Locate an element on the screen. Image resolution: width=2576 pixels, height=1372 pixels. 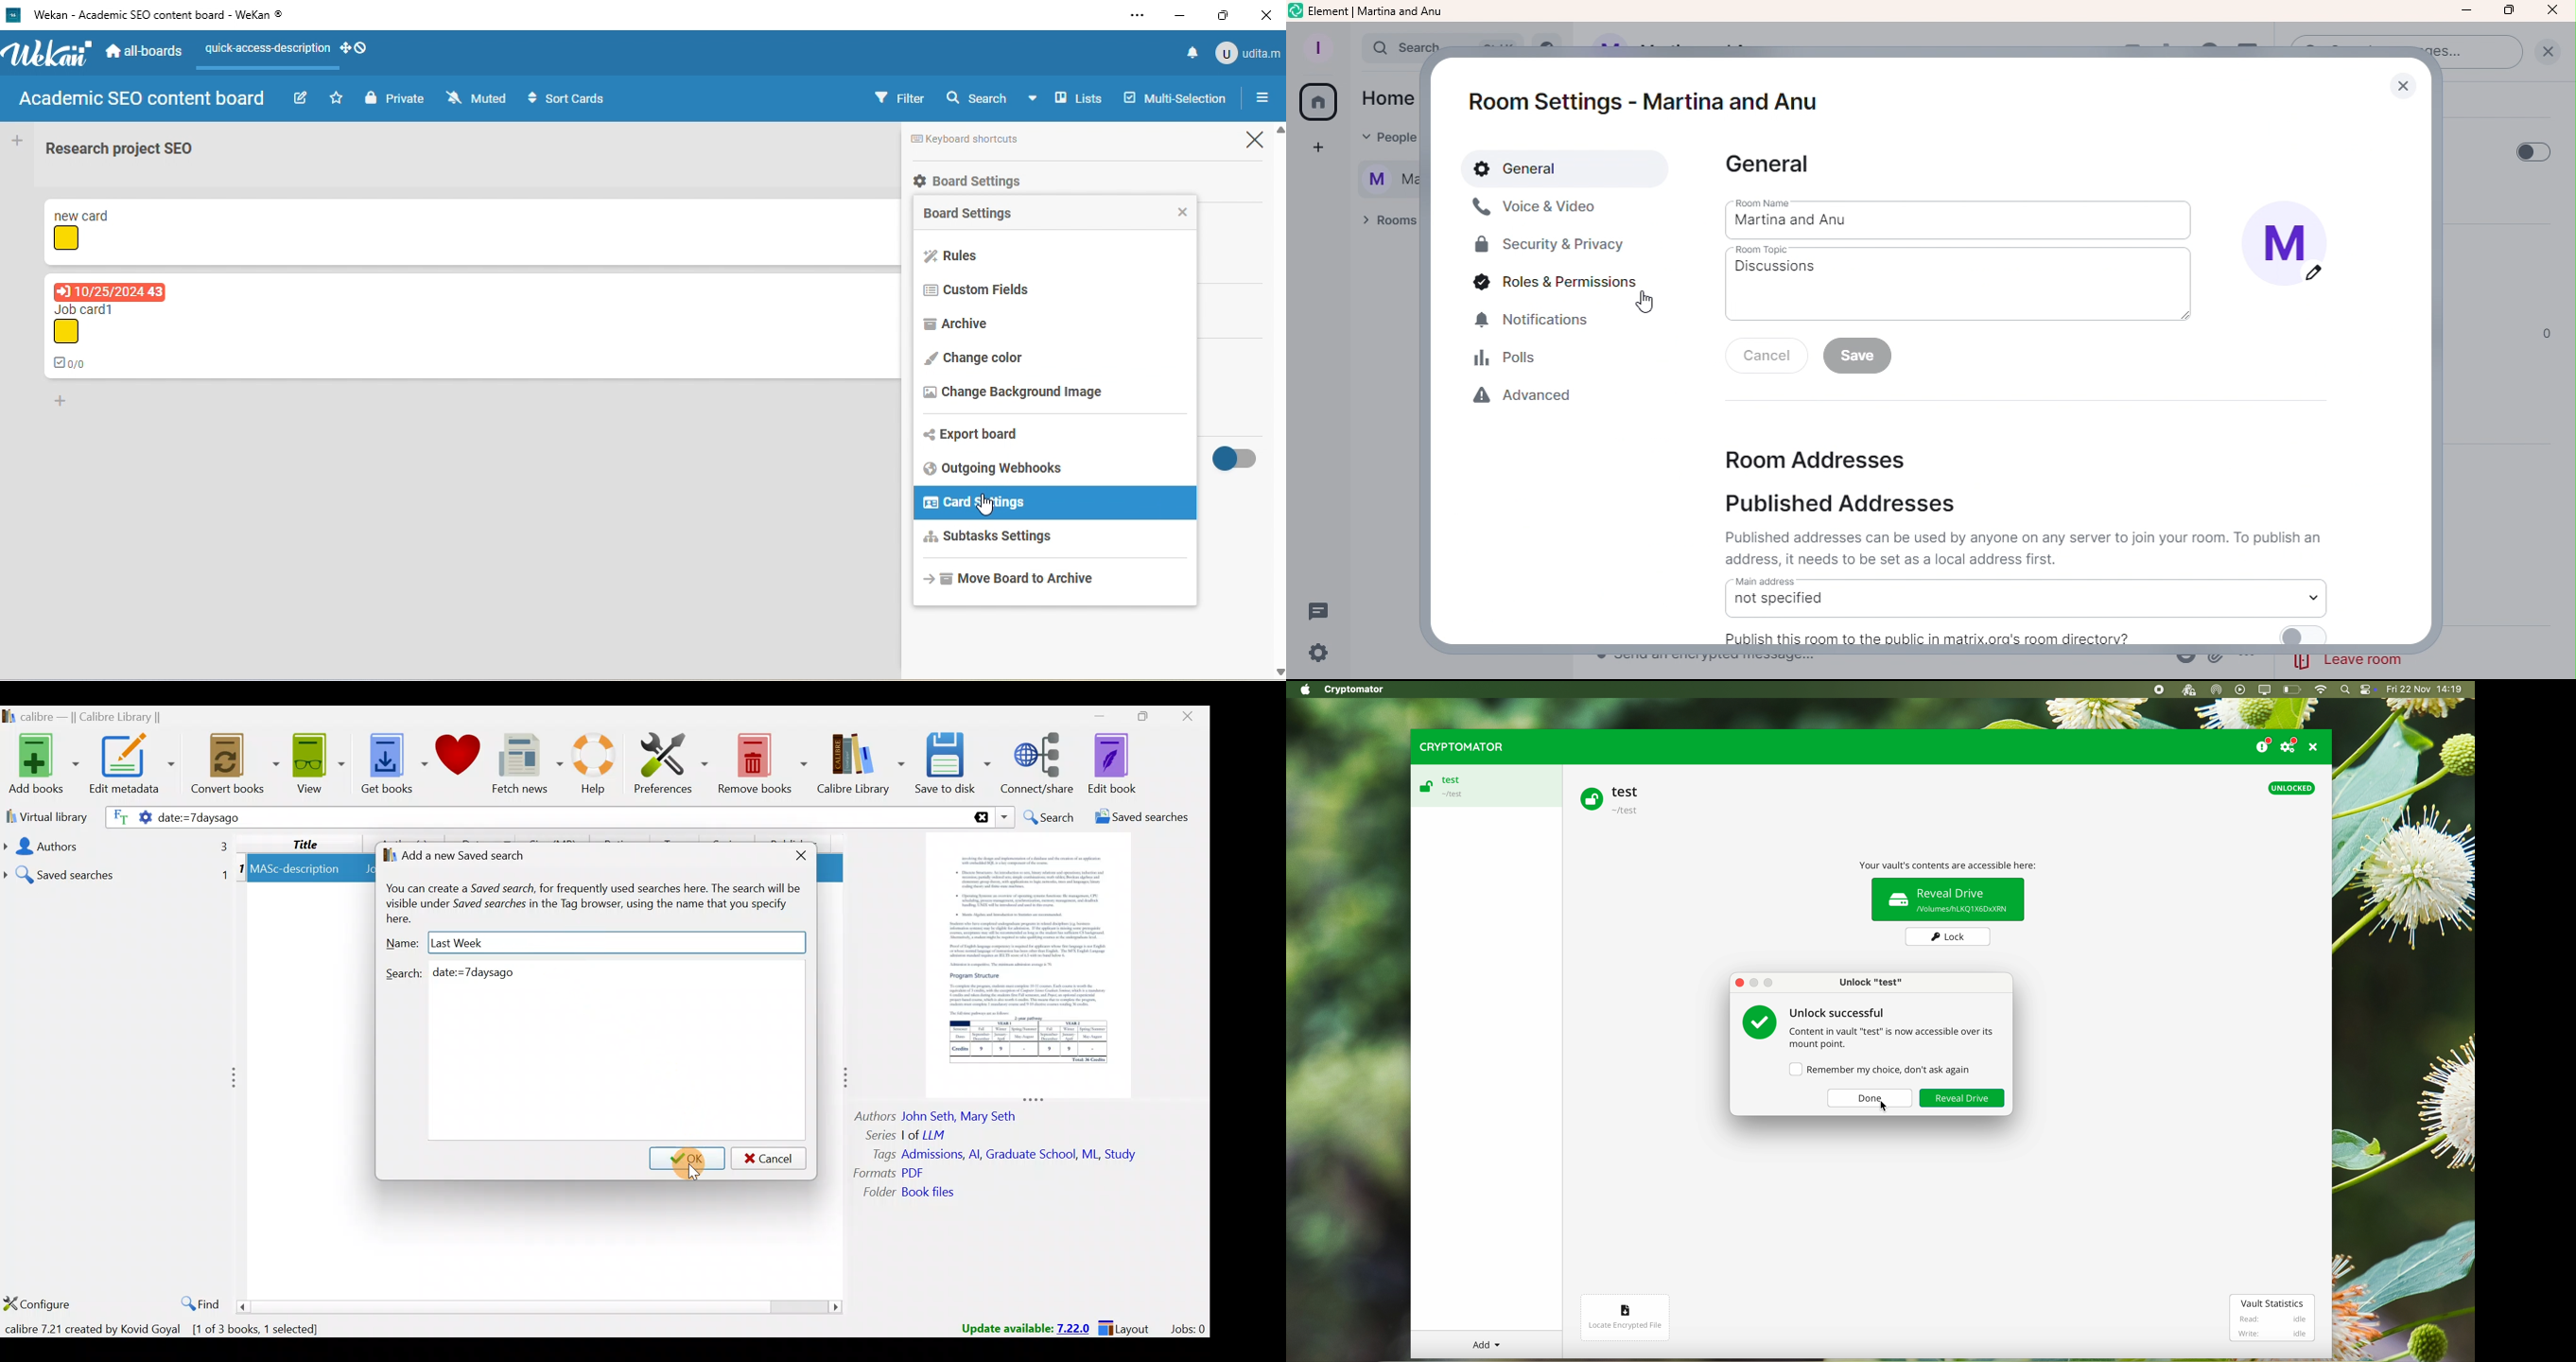
change color is located at coordinates (980, 362).